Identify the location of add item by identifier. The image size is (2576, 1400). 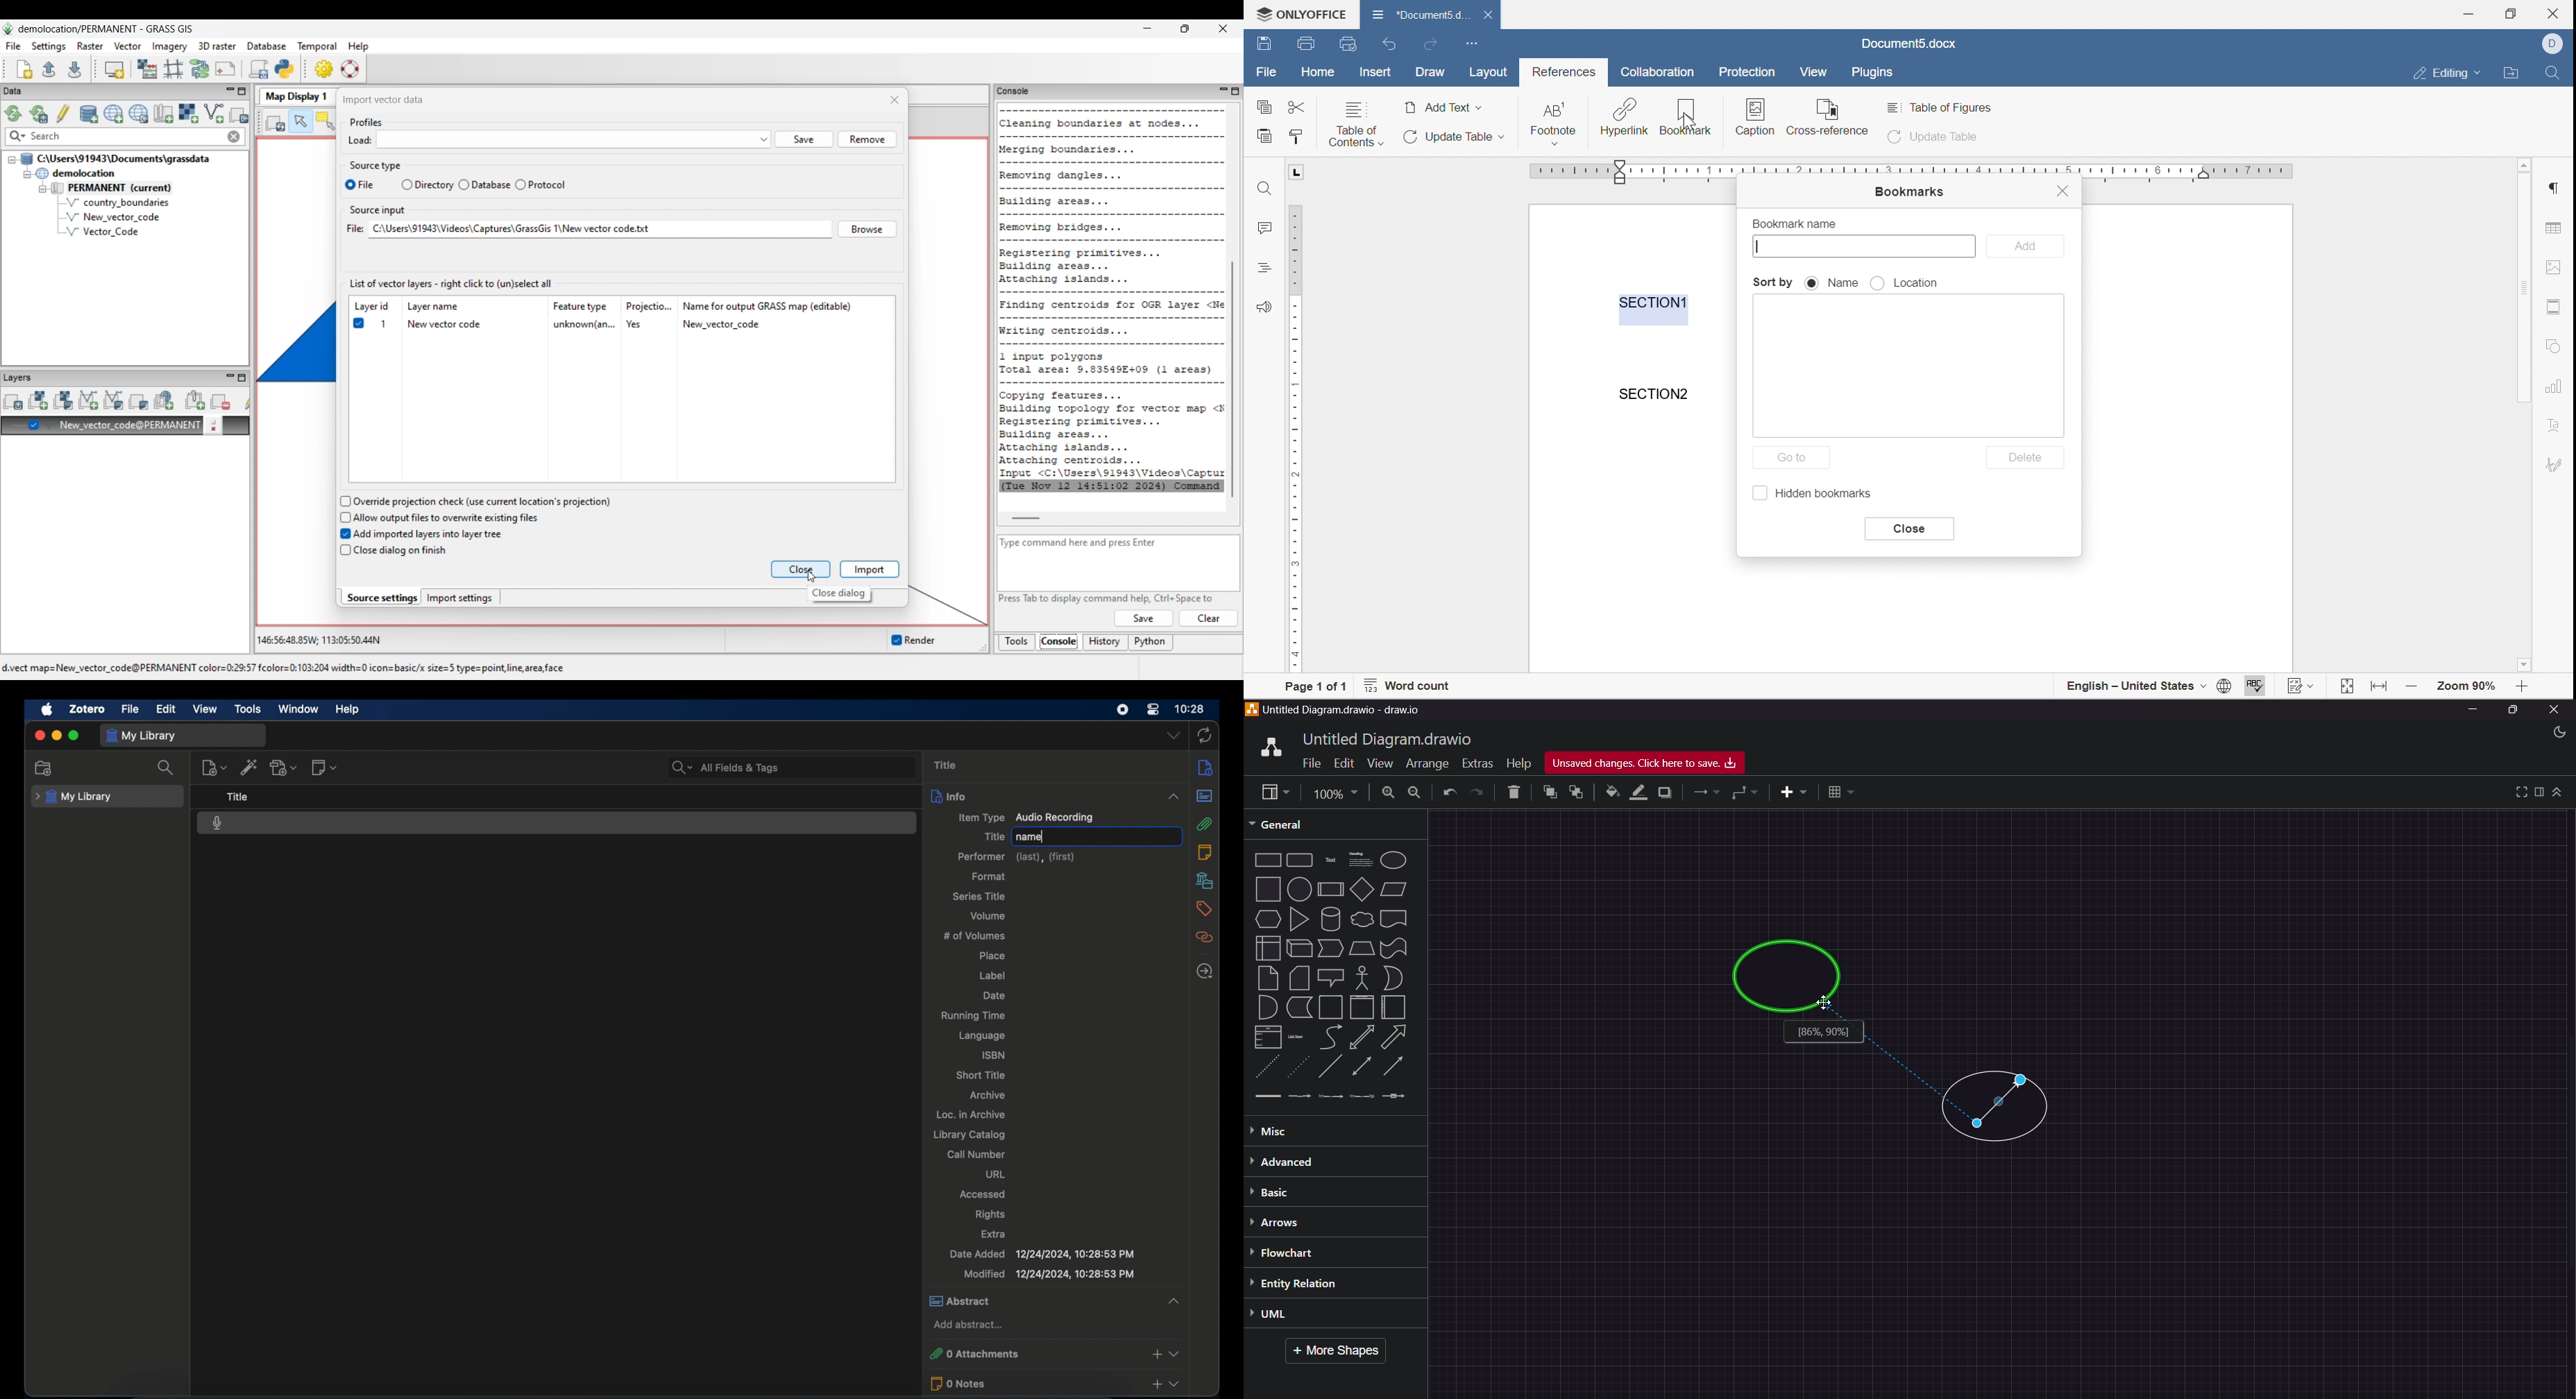
(249, 767).